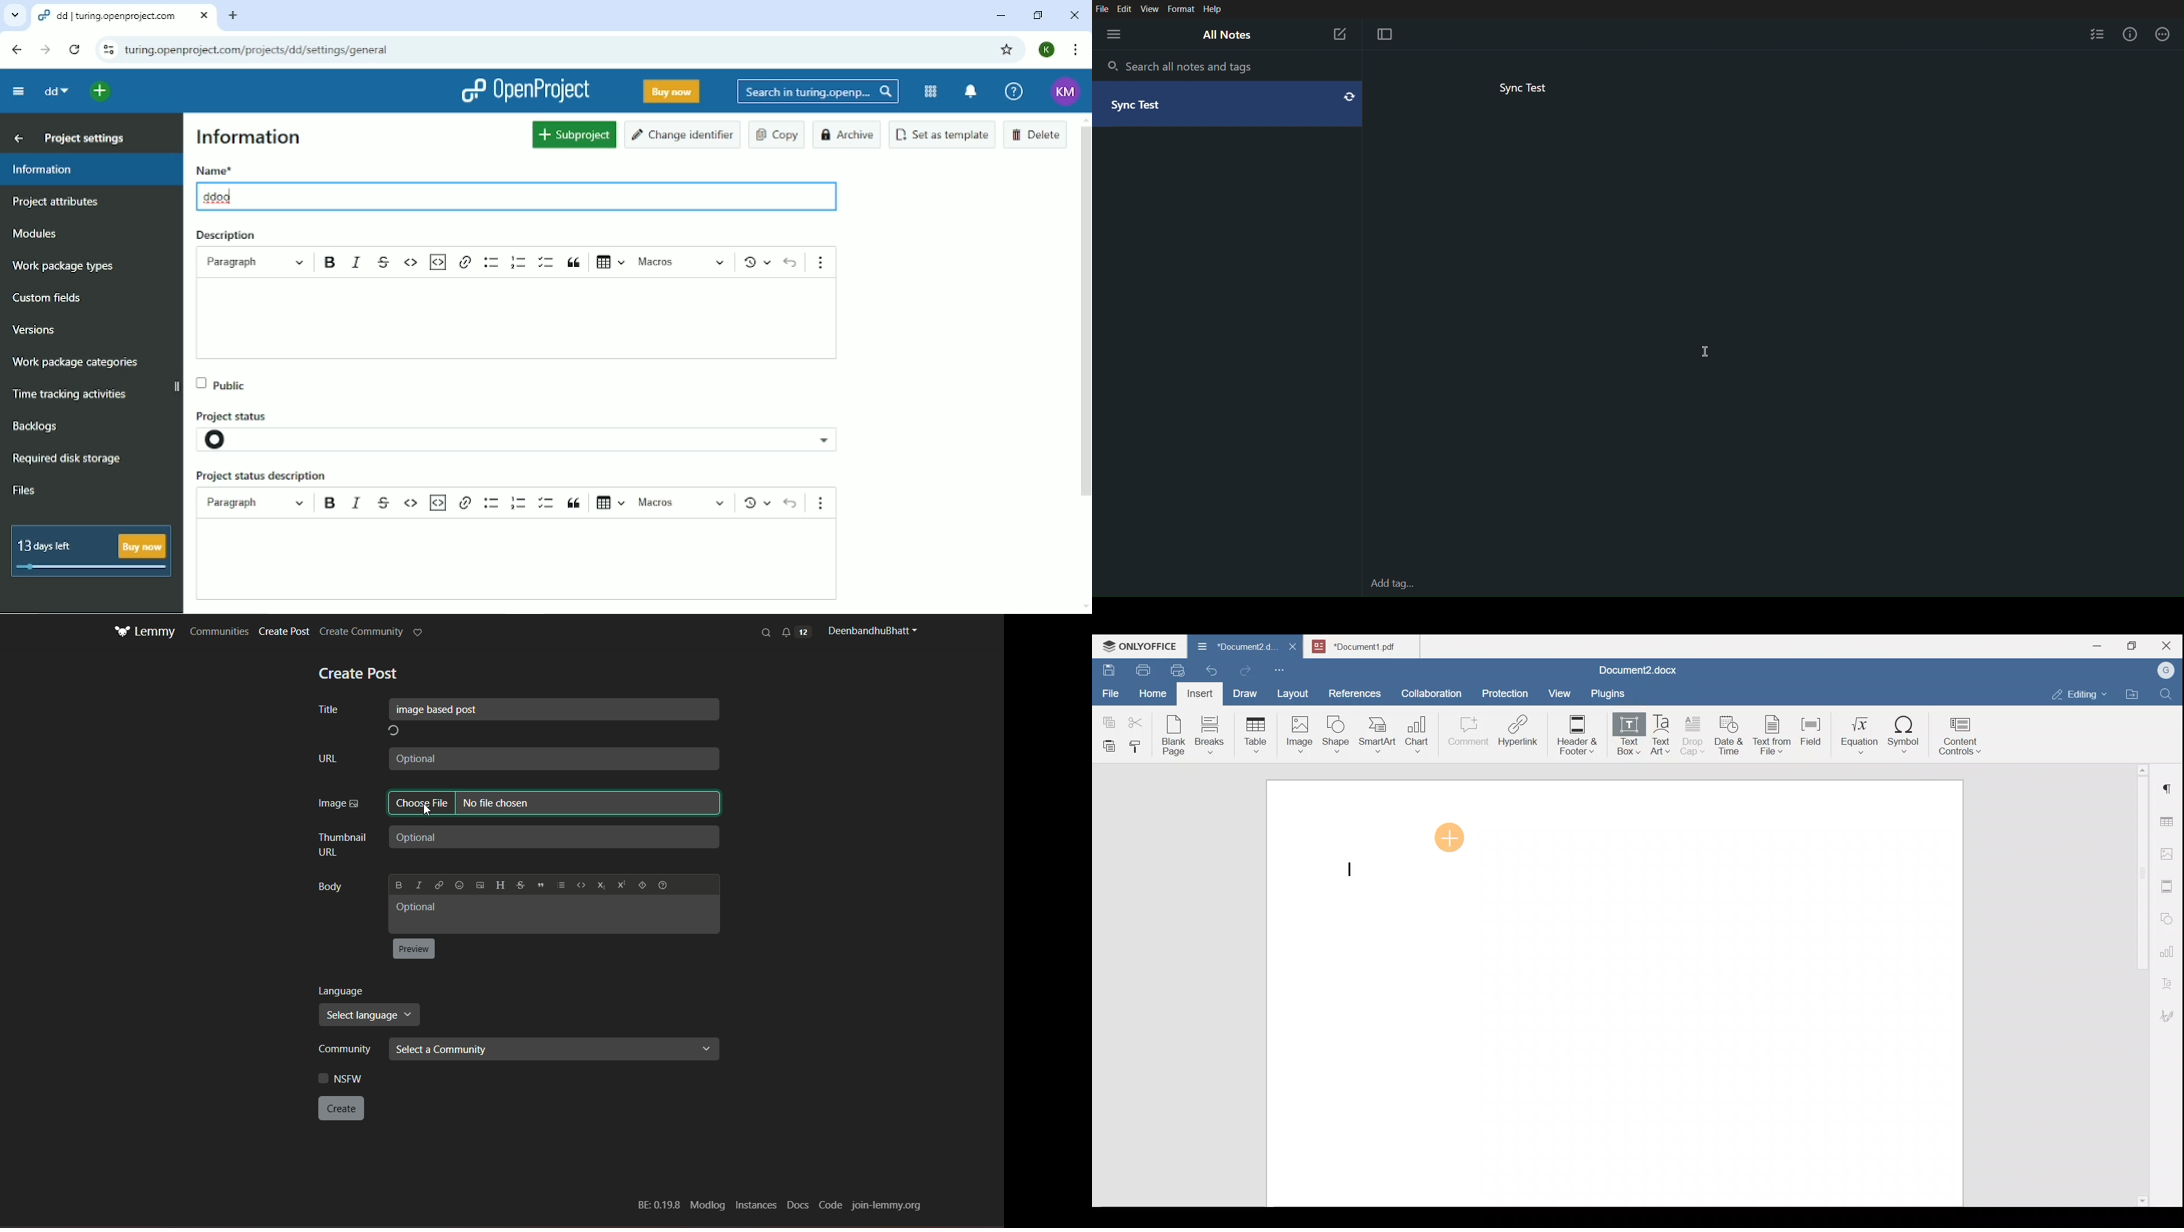  What do you see at coordinates (1175, 735) in the screenshot?
I see `Blank page` at bounding box center [1175, 735].